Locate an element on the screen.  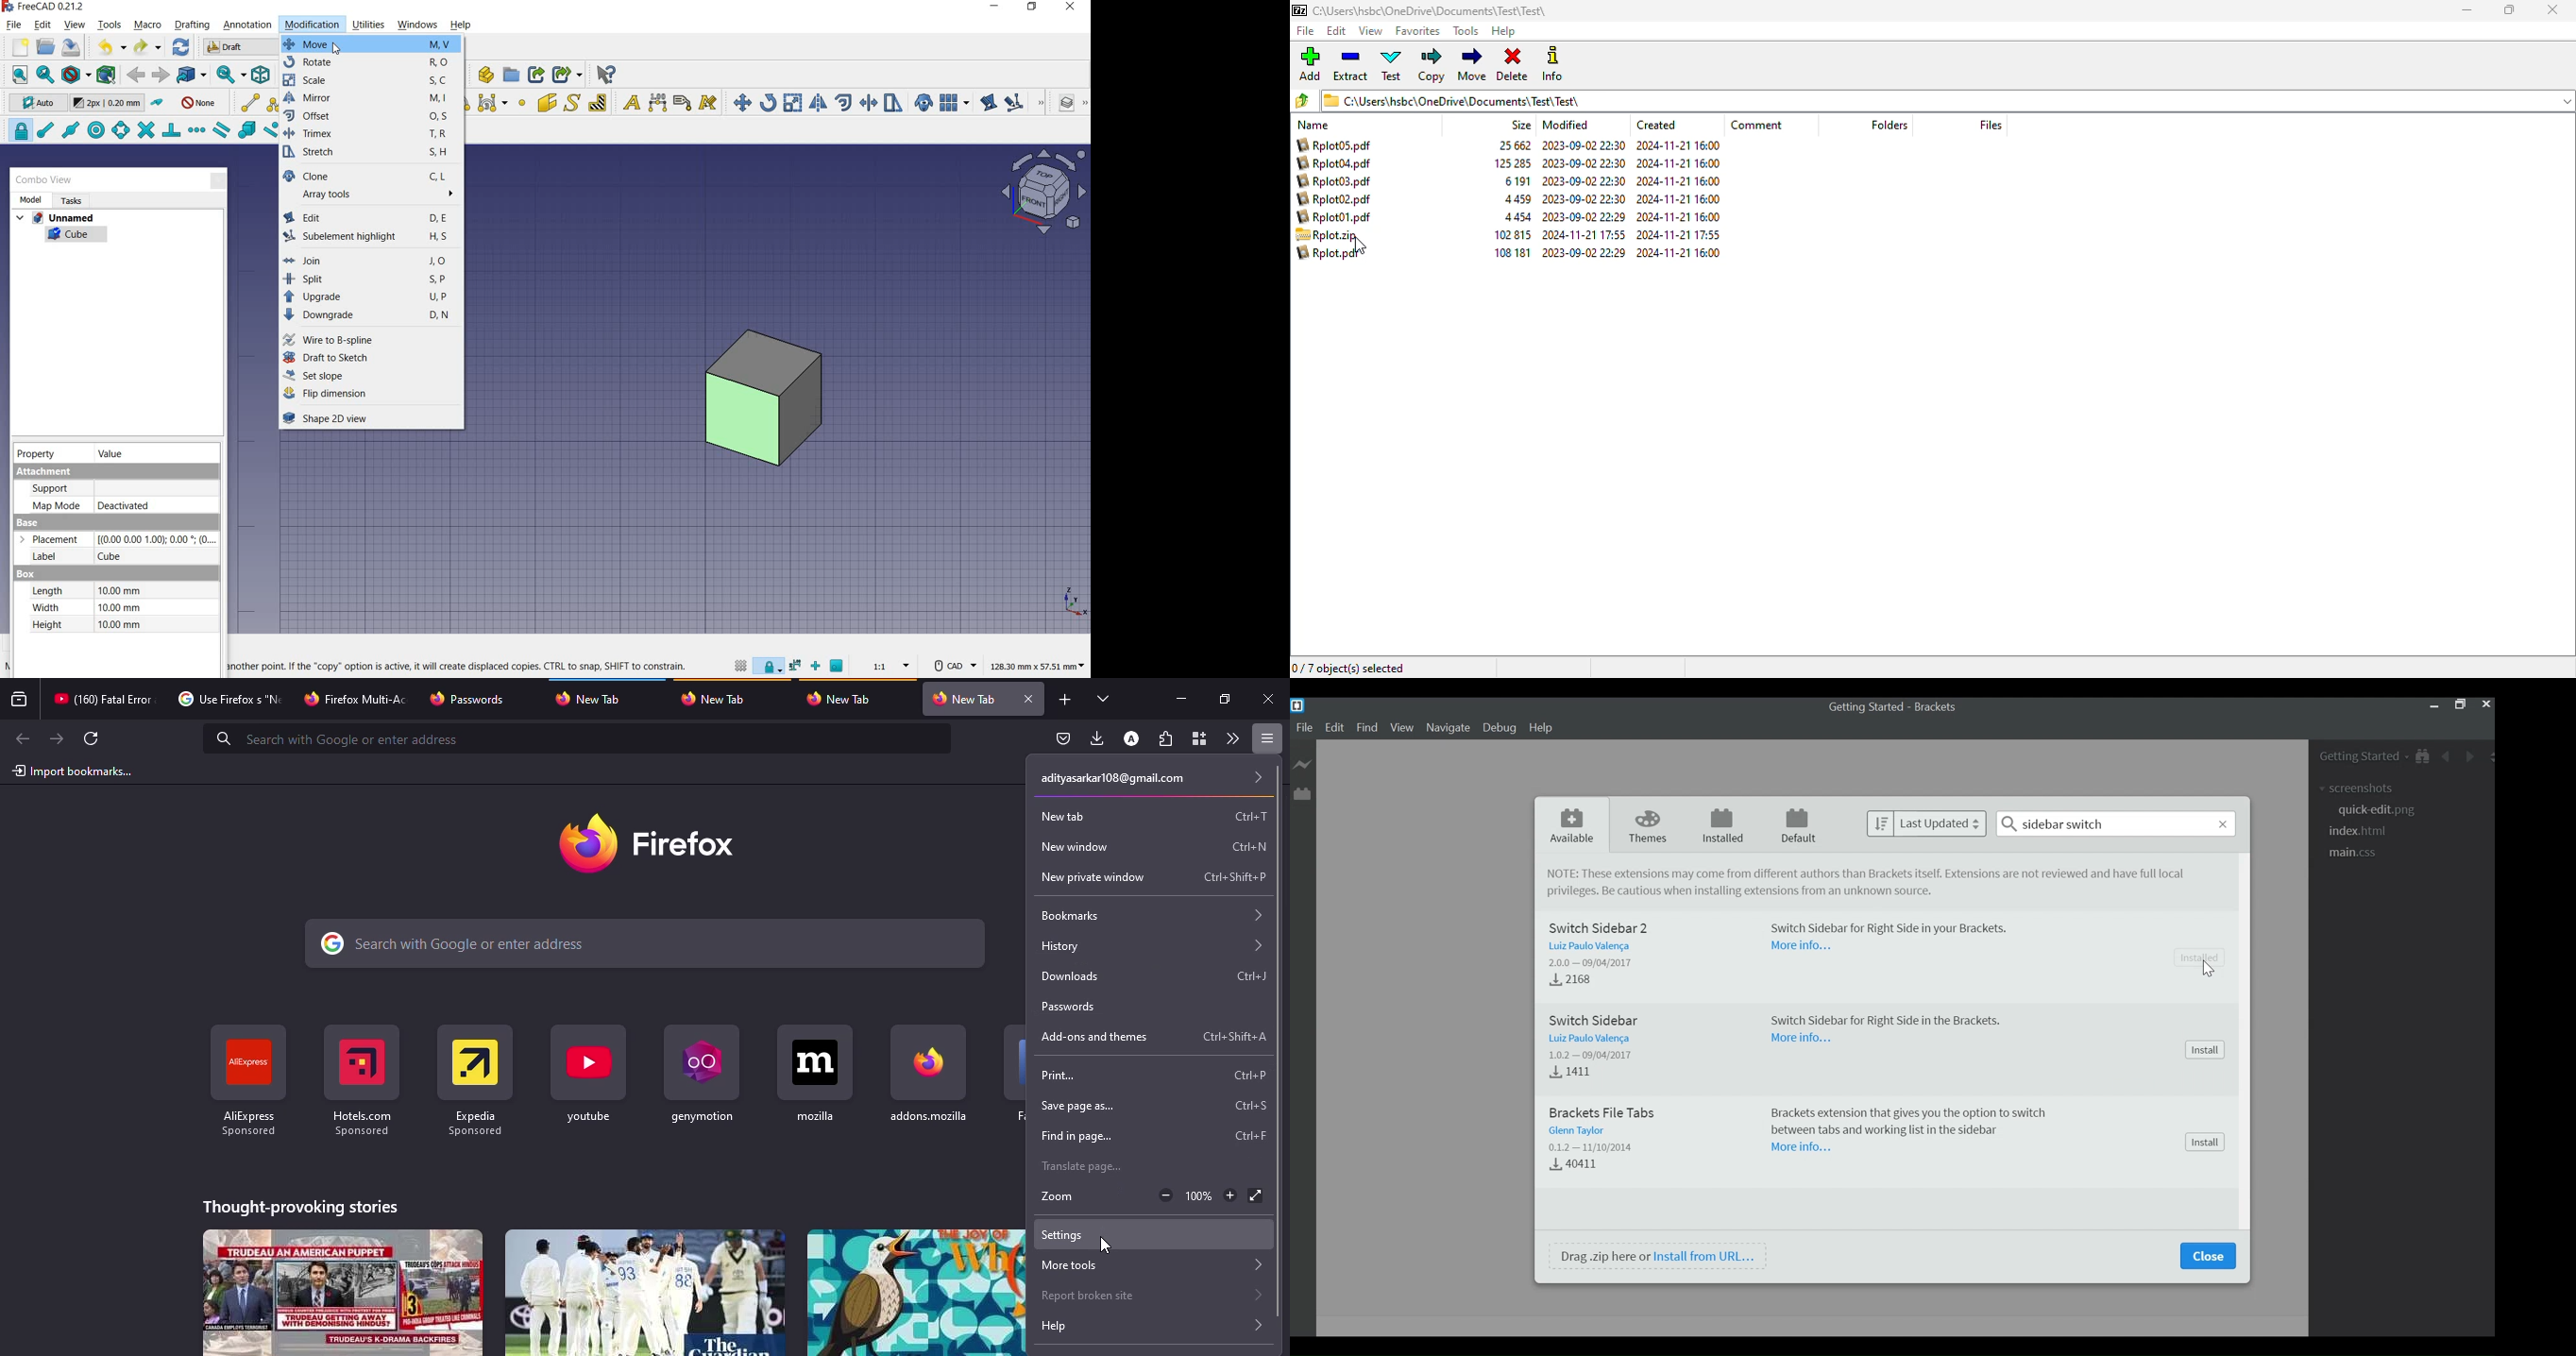
unnamed is located at coordinates (55, 218).